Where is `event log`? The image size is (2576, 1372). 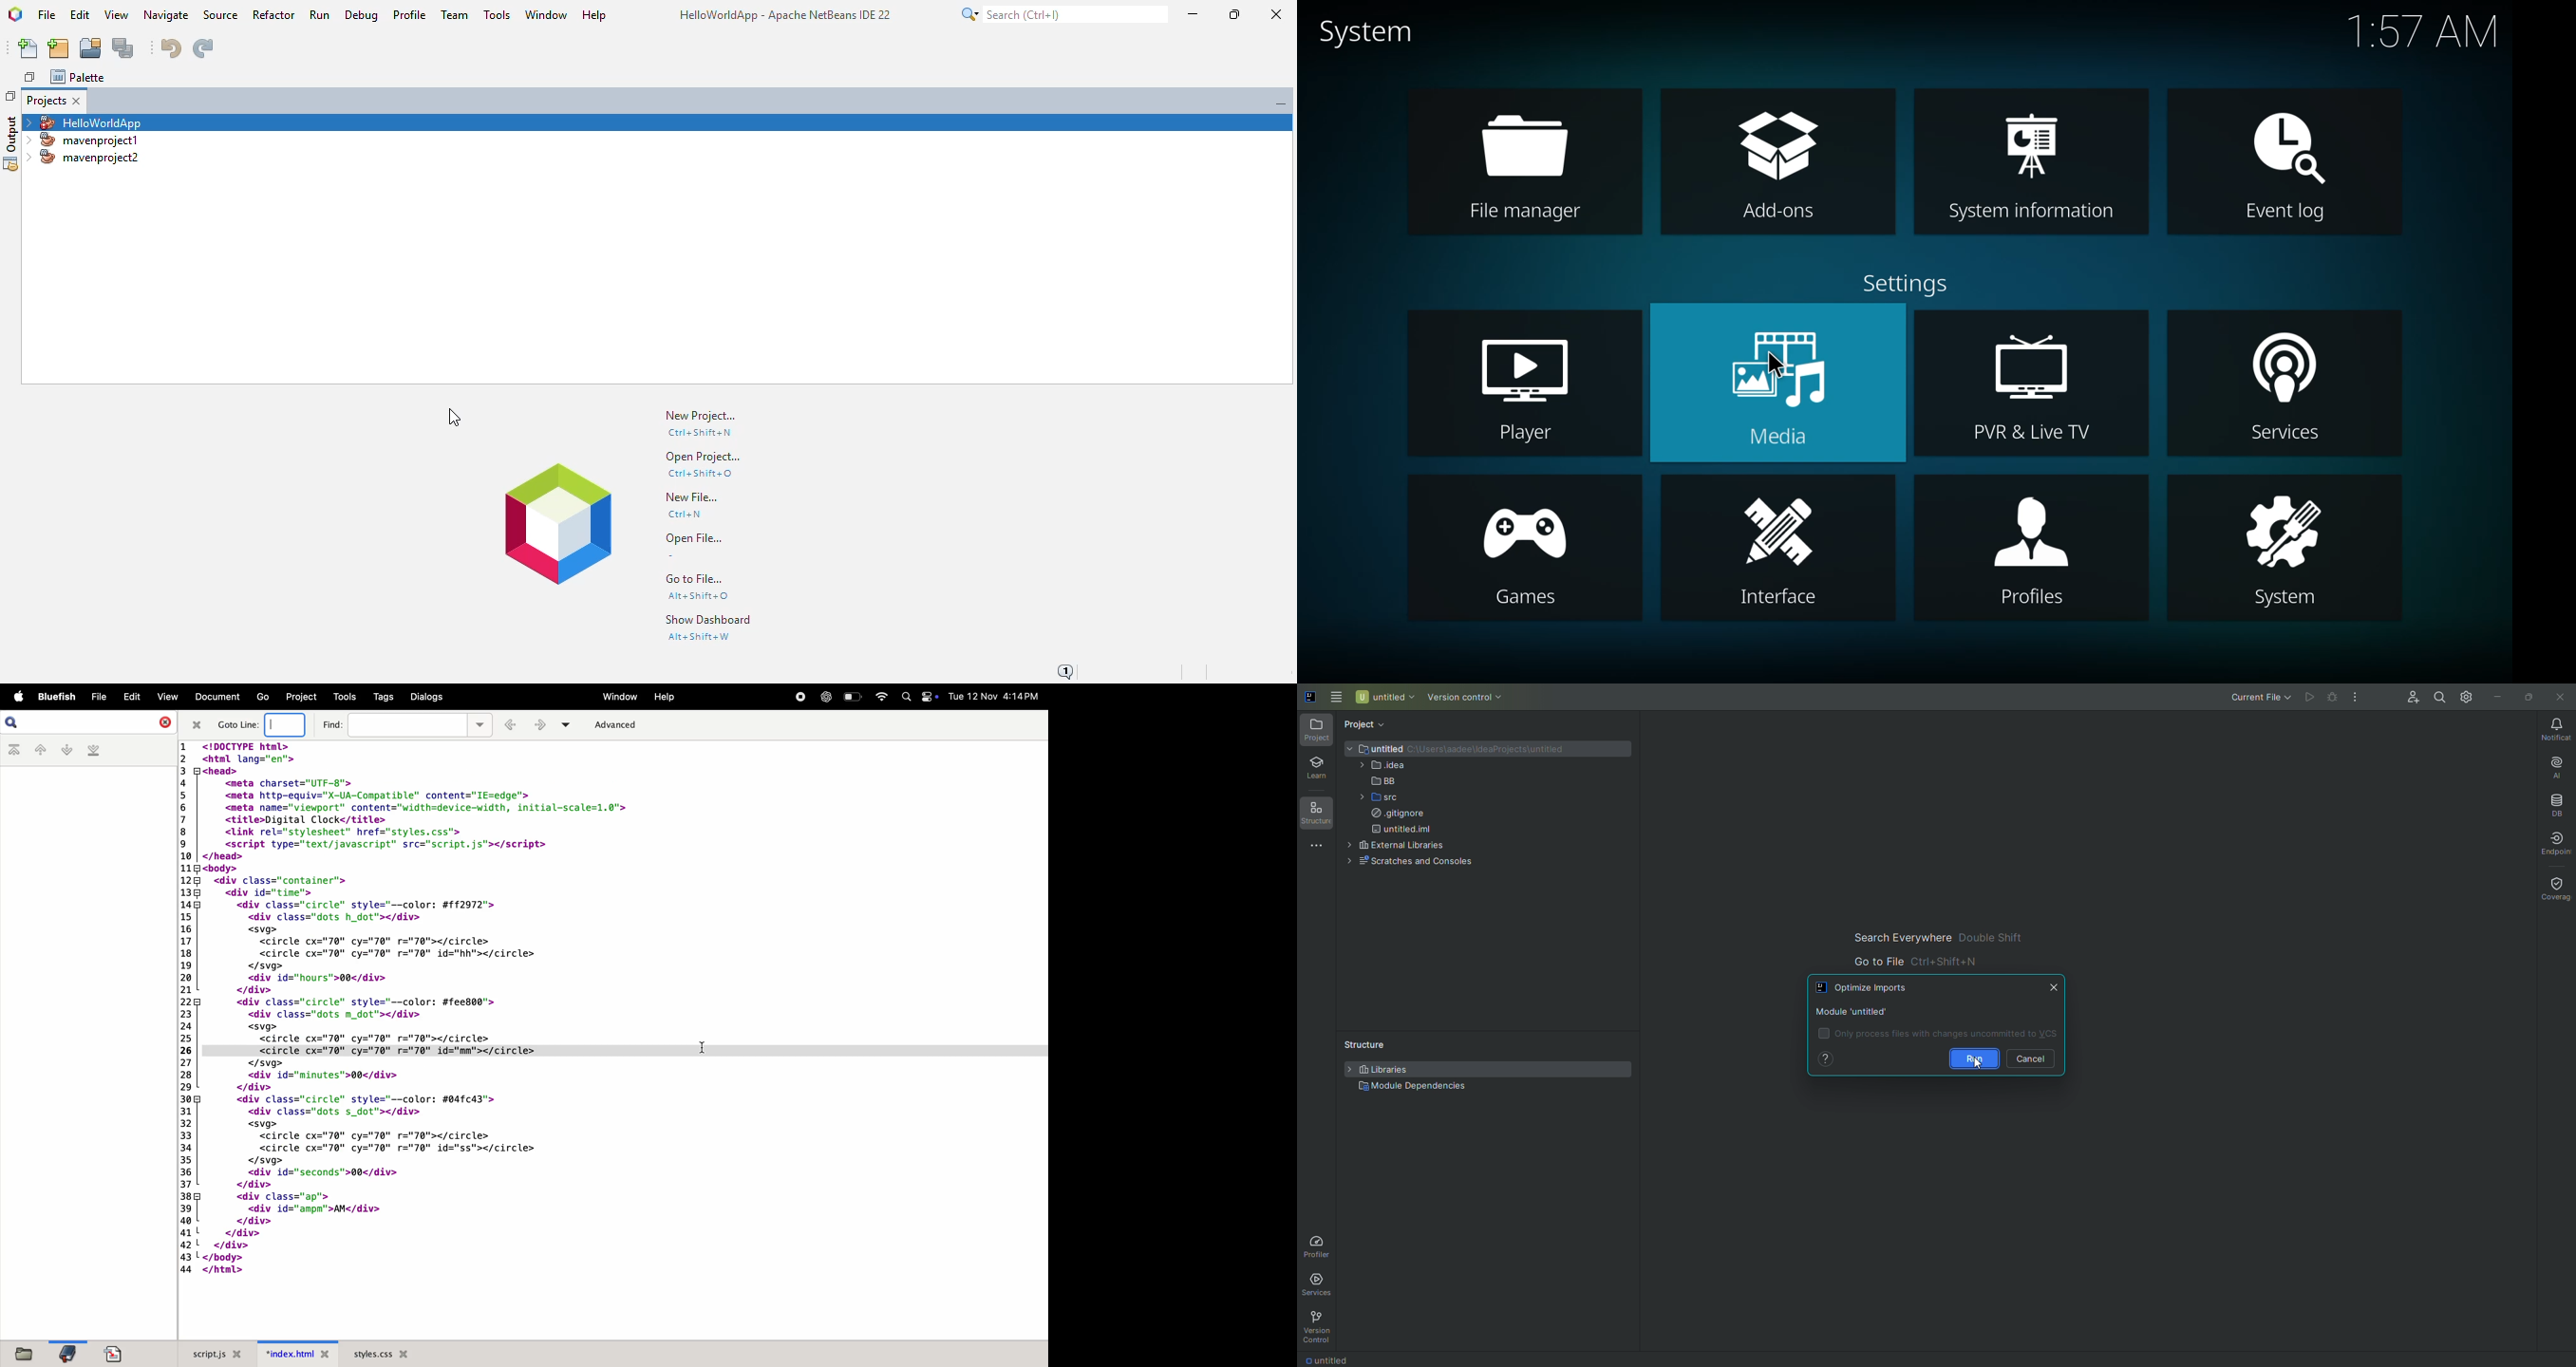 event log is located at coordinates (2283, 168).